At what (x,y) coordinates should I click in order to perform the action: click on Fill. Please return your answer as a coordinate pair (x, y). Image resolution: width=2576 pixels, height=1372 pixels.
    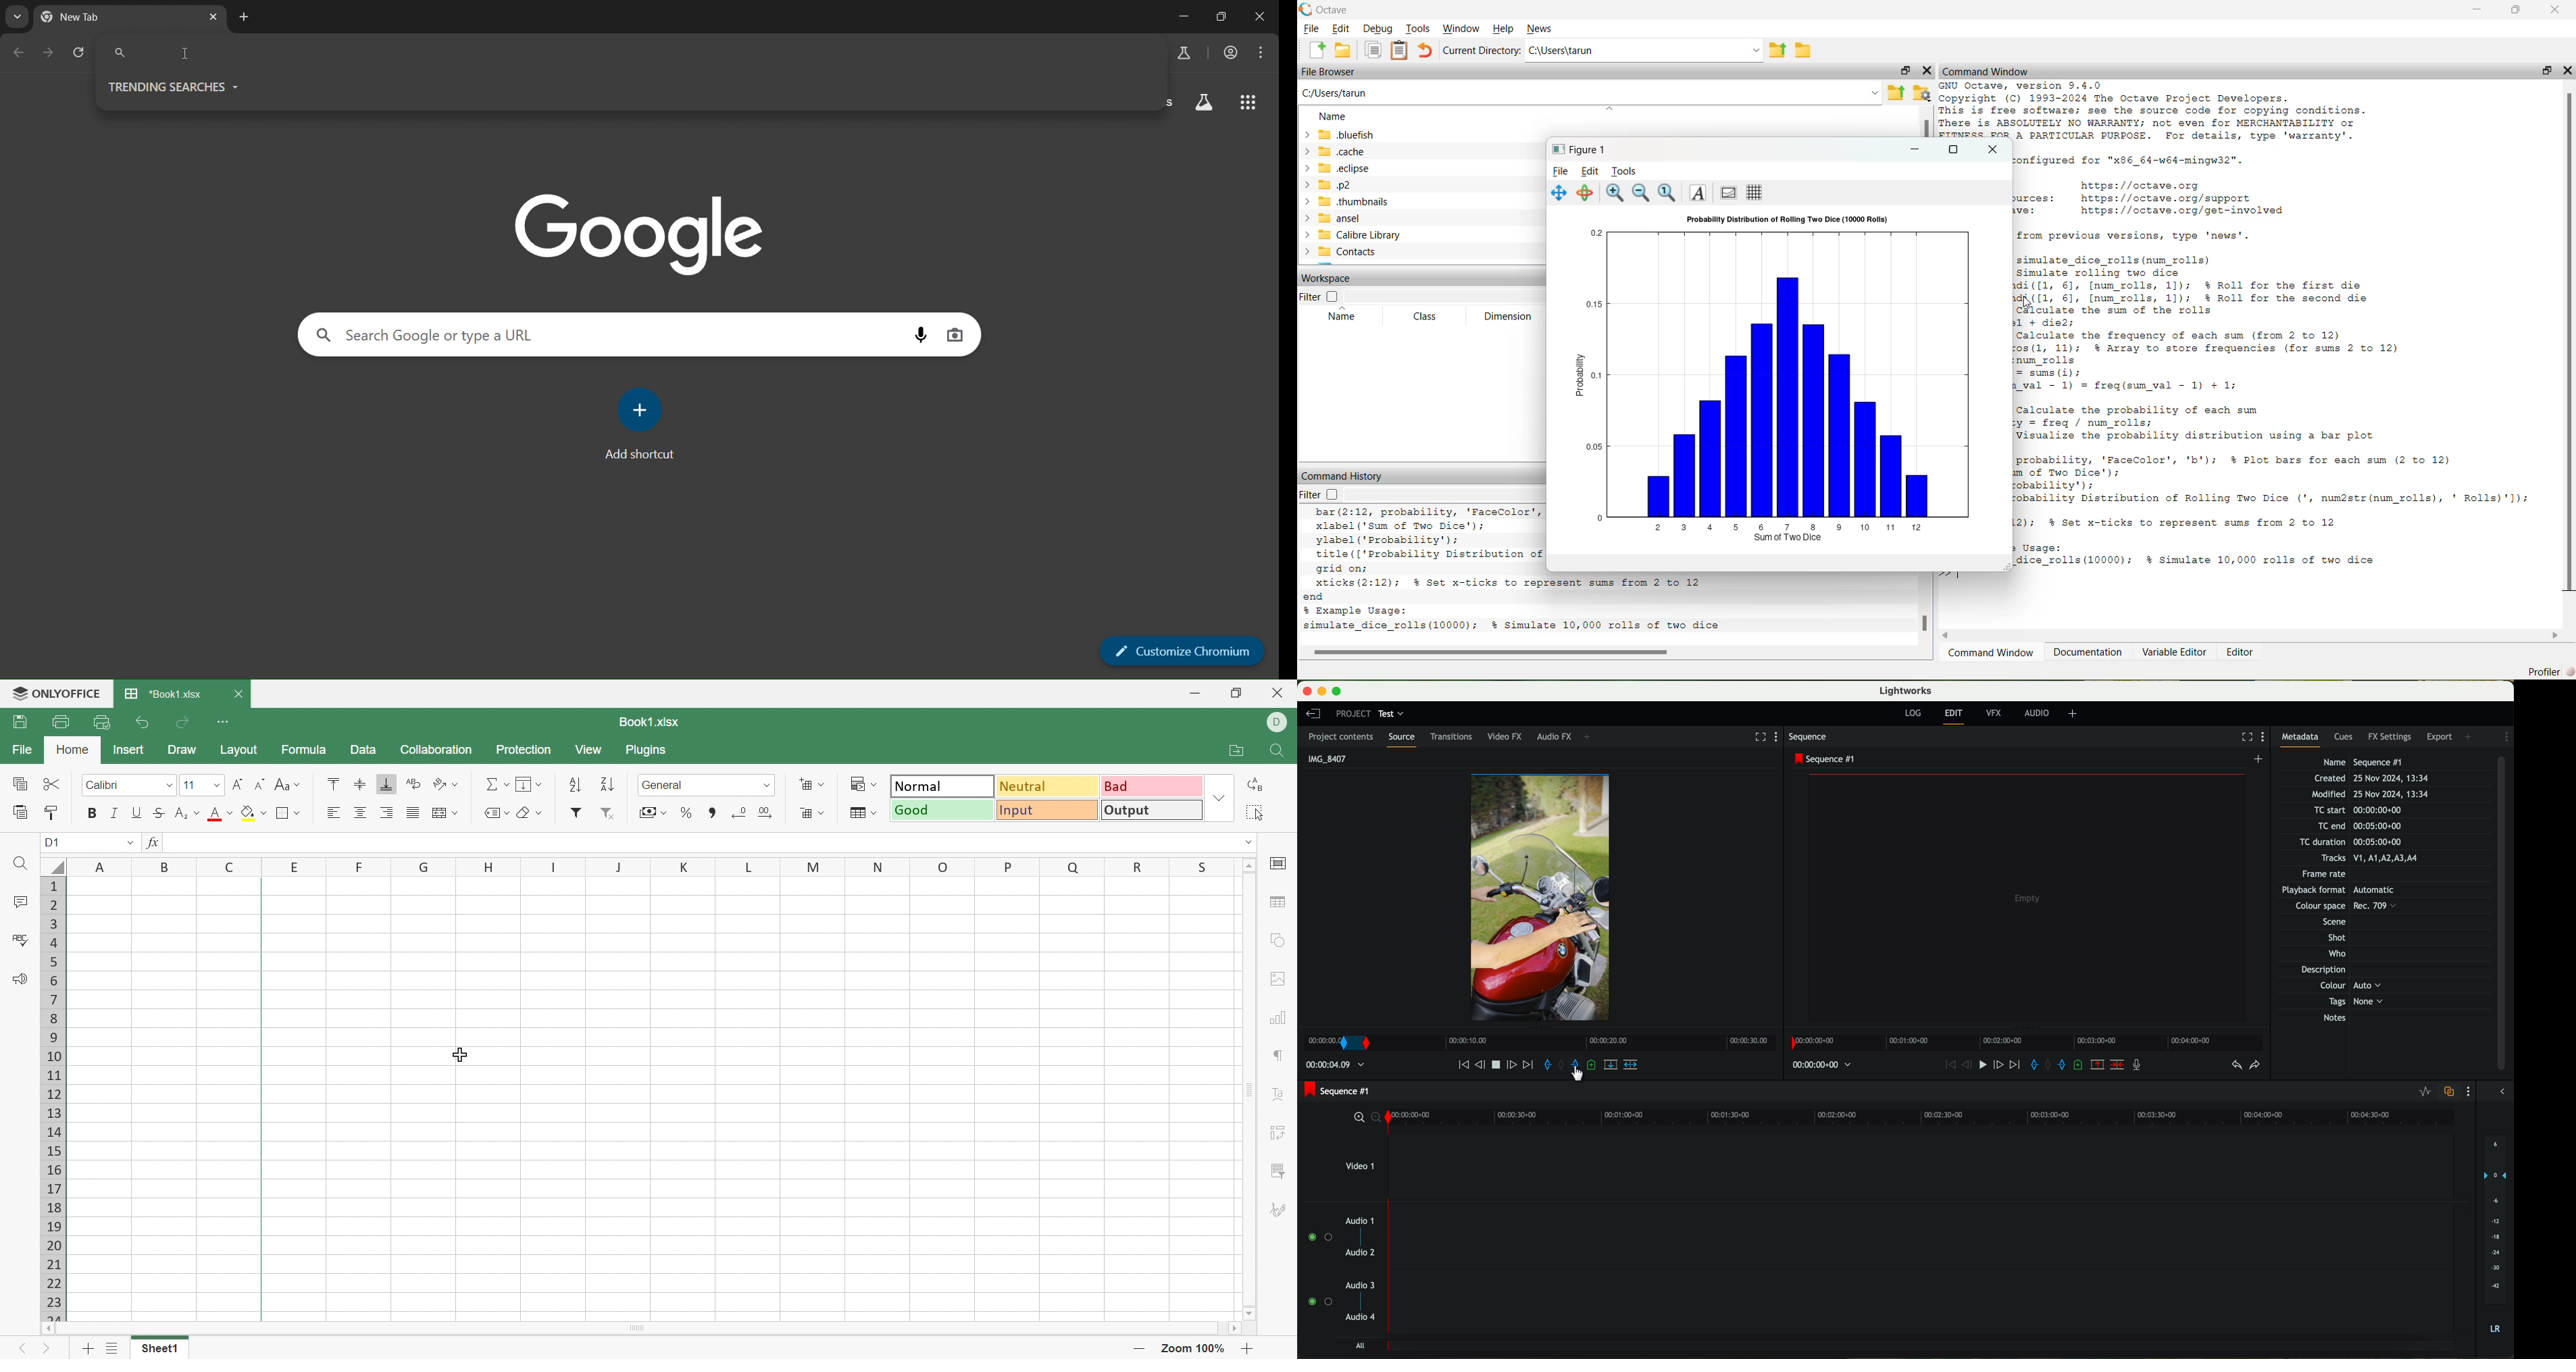
    Looking at the image, I should click on (523, 782).